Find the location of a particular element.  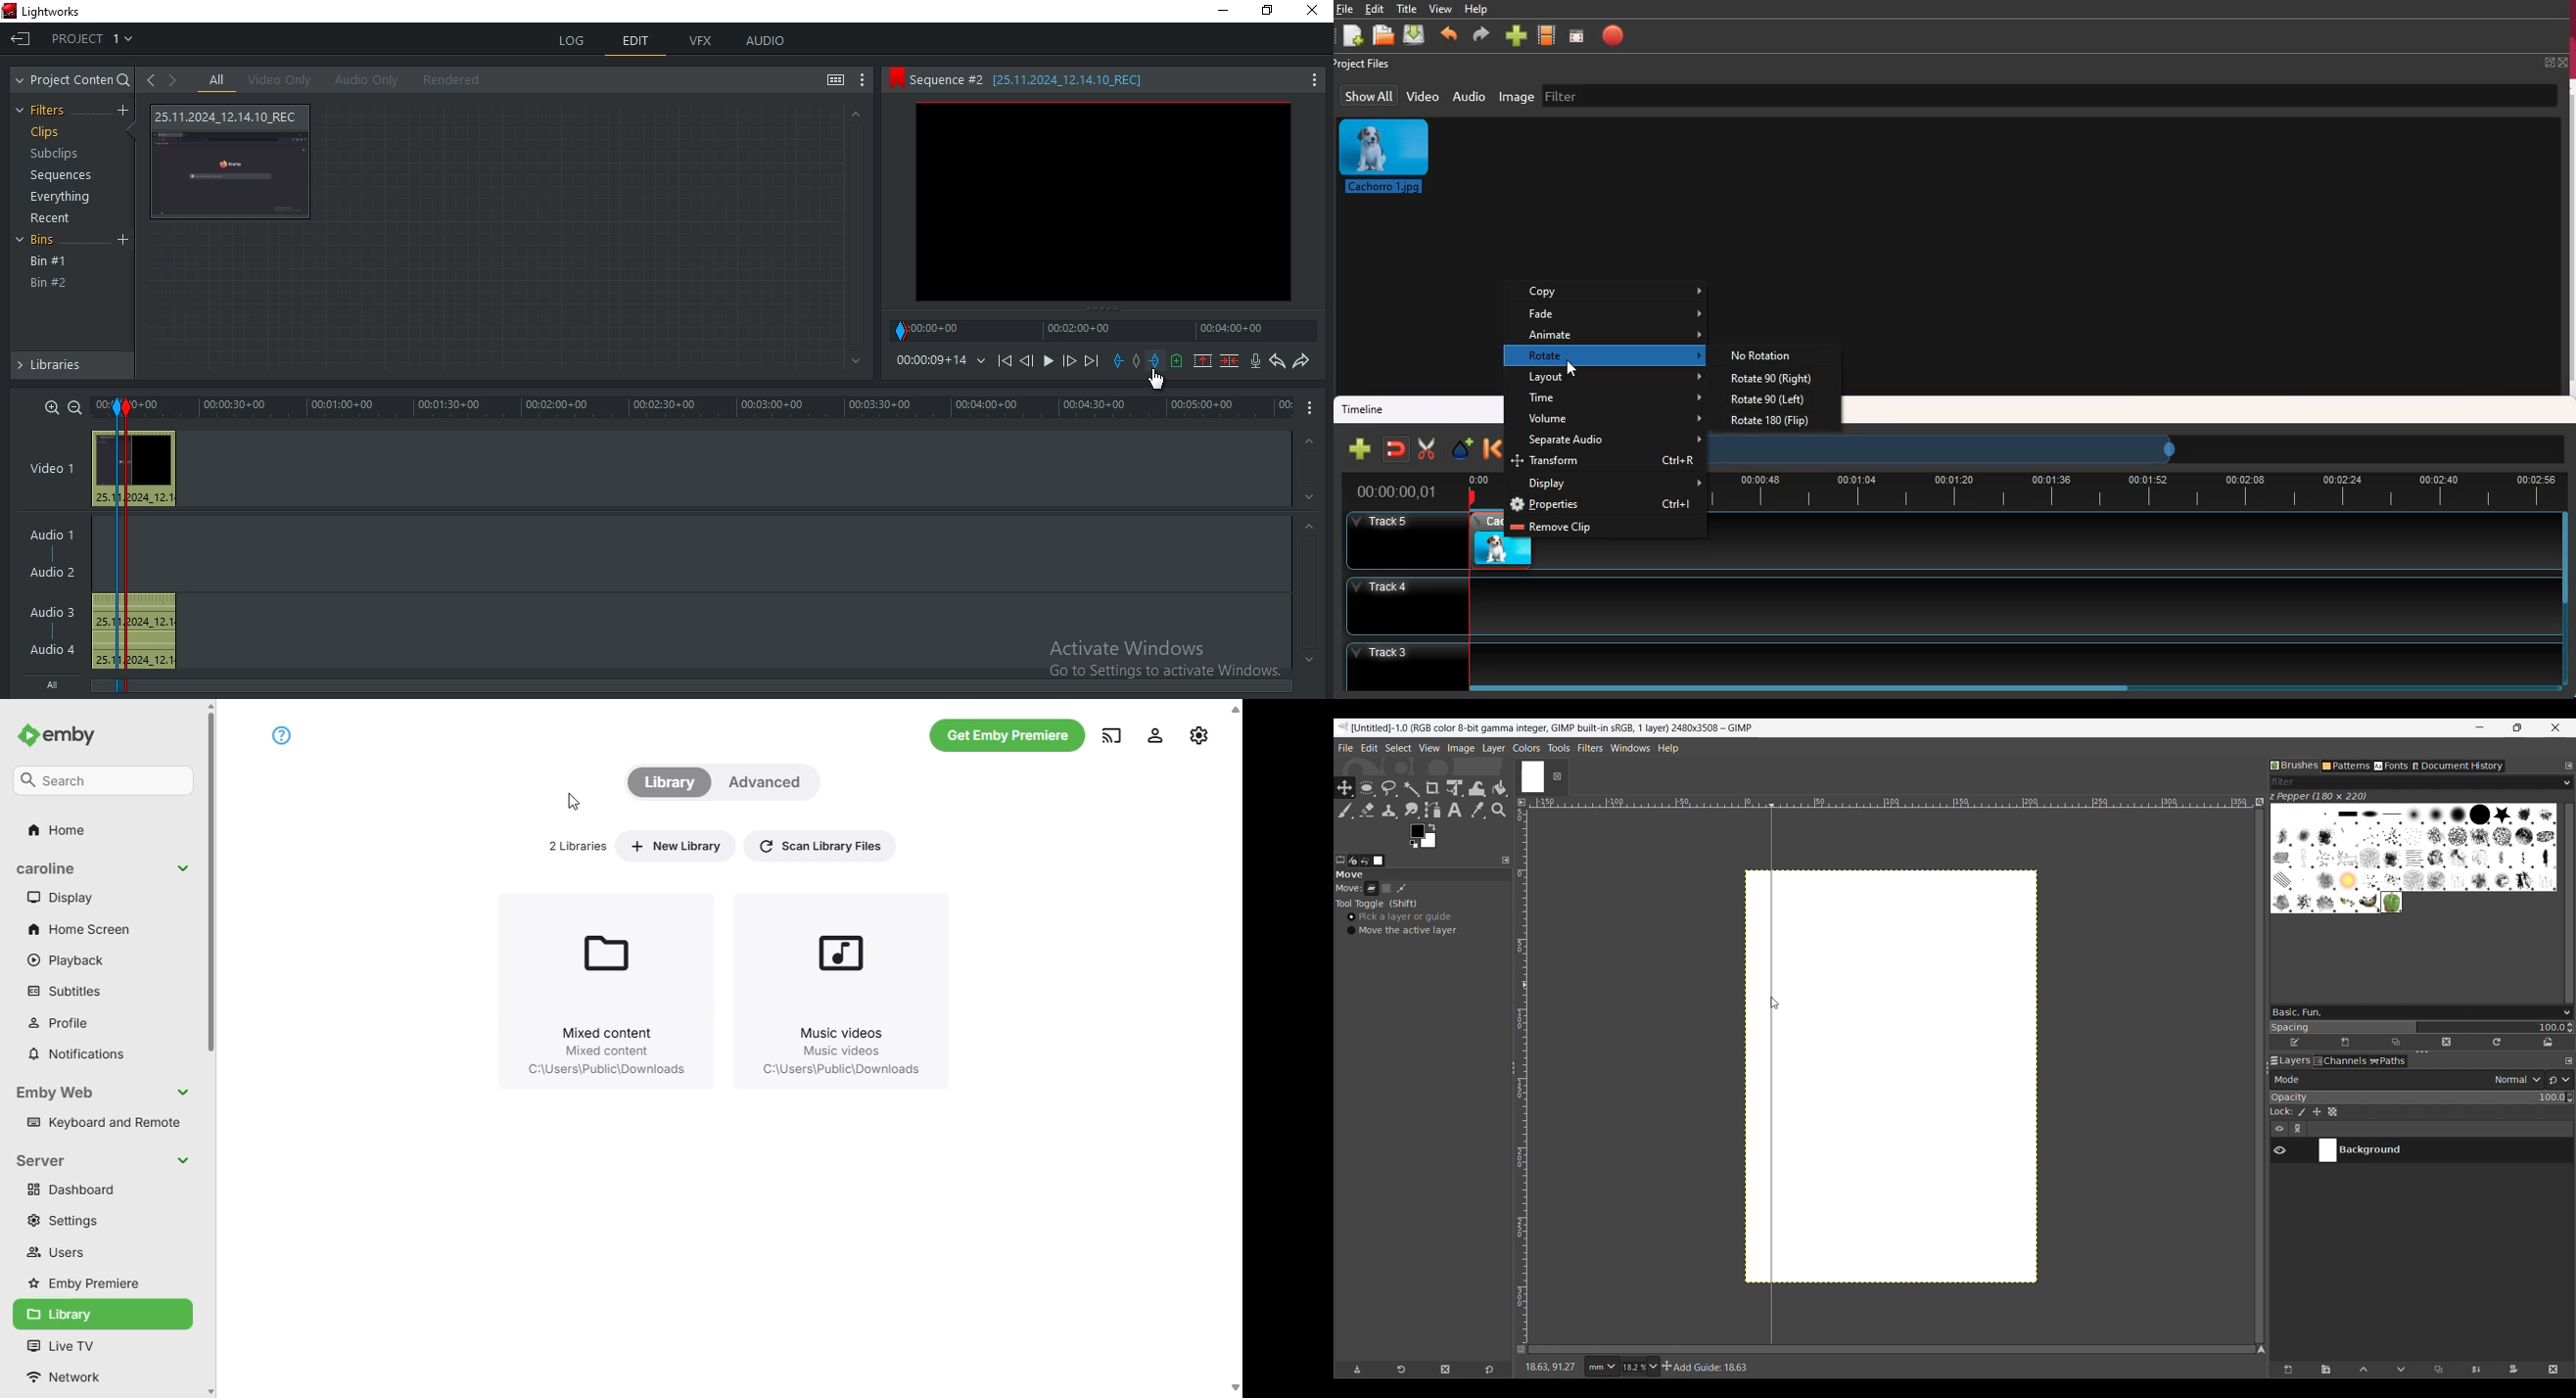

Image menu is located at coordinates (1461, 749).